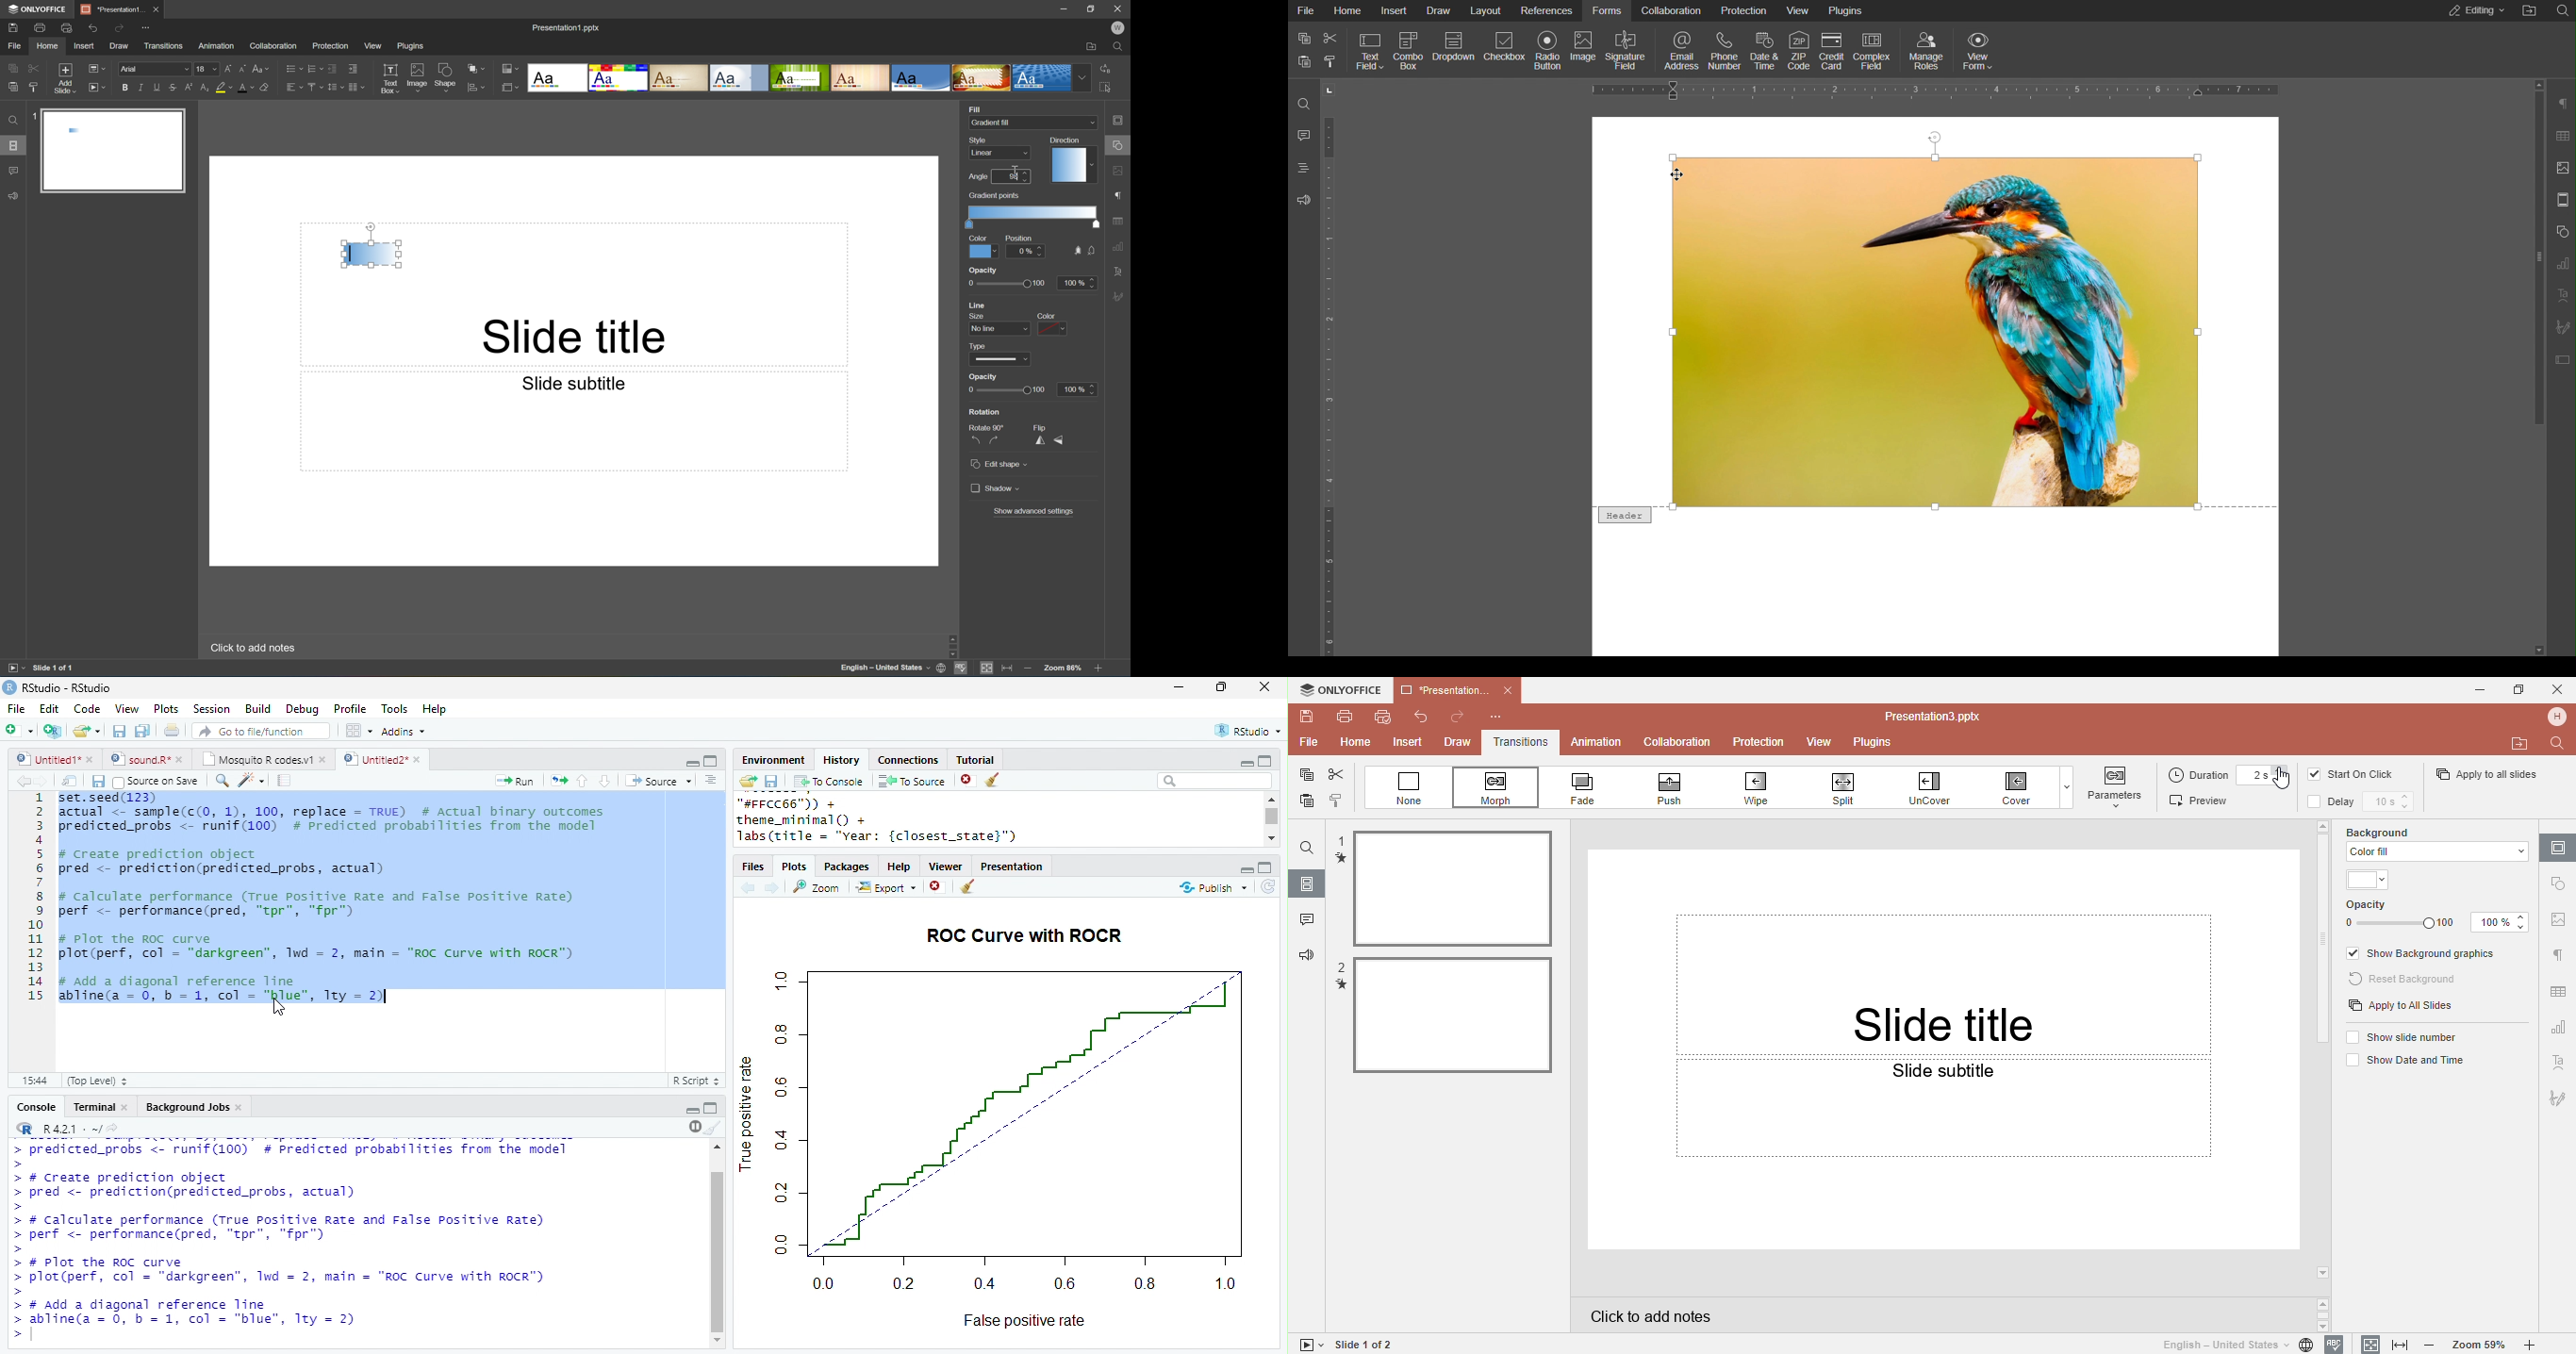 The width and height of the screenshot is (2576, 1372). What do you see at coordinates (1678, 49) in the screenshot?
I see `Email Address` at bounding box center [1678, 49].